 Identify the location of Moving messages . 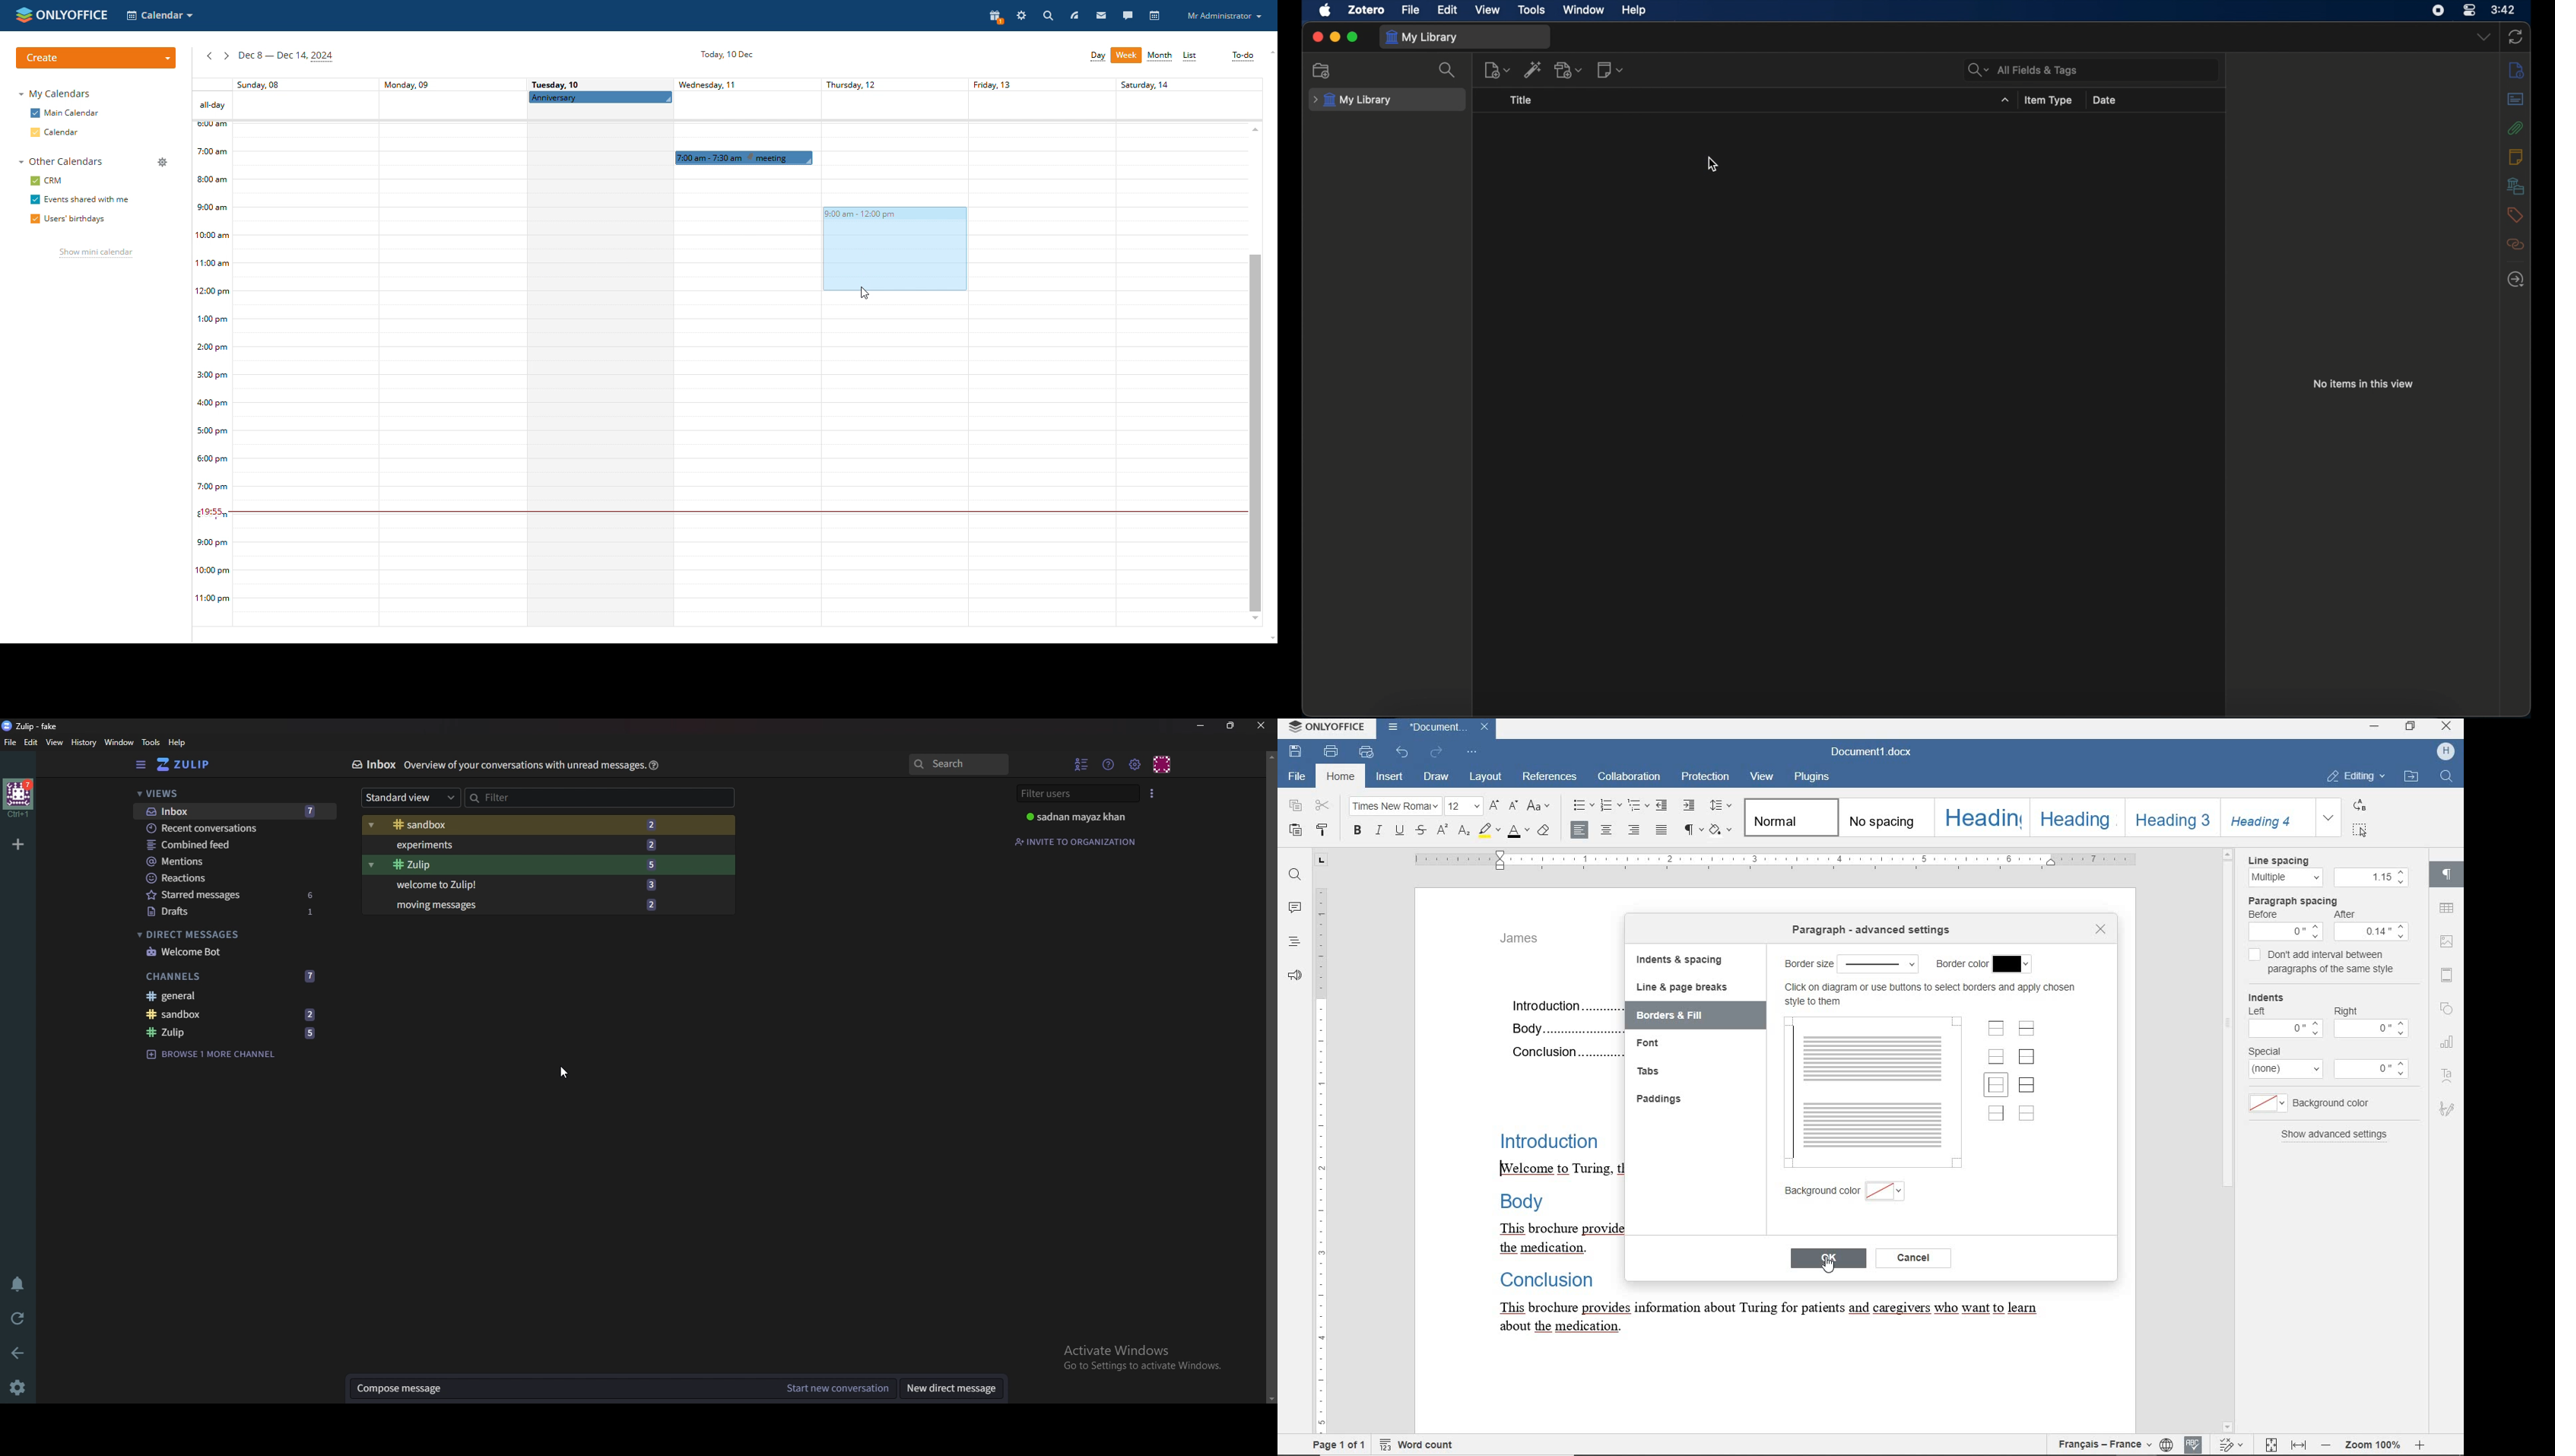
(442, 907).